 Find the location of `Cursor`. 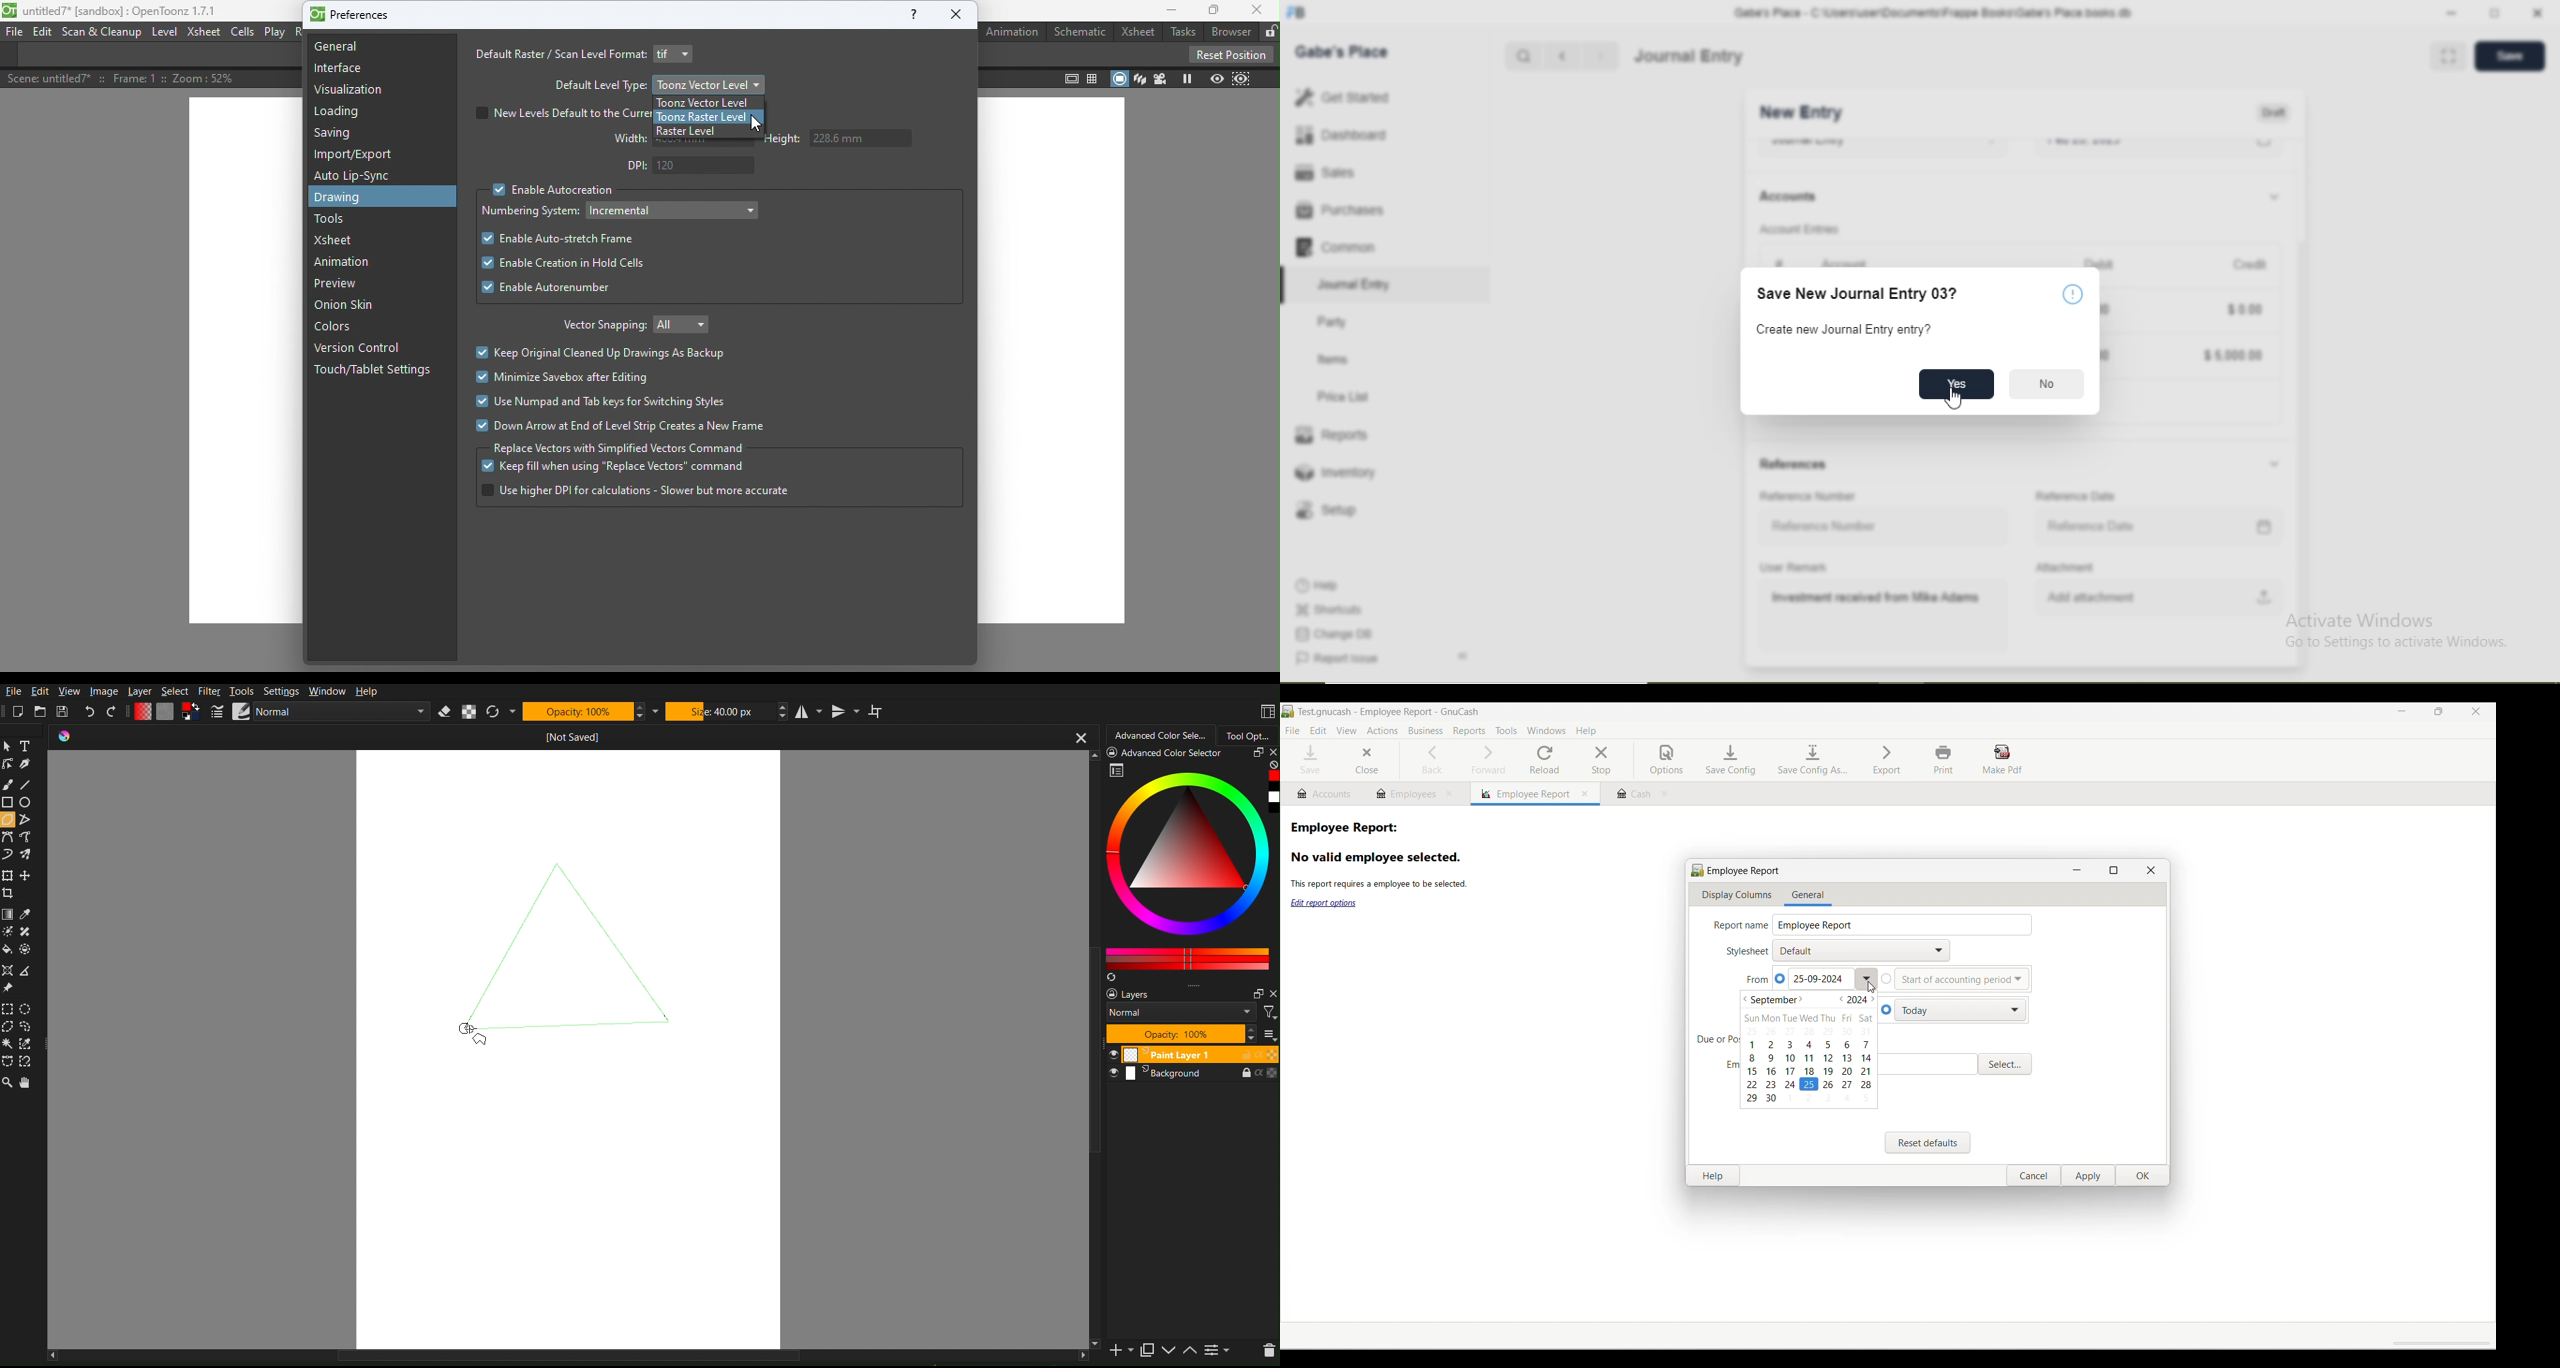

Cursor is located at coordinates (1958, 402).